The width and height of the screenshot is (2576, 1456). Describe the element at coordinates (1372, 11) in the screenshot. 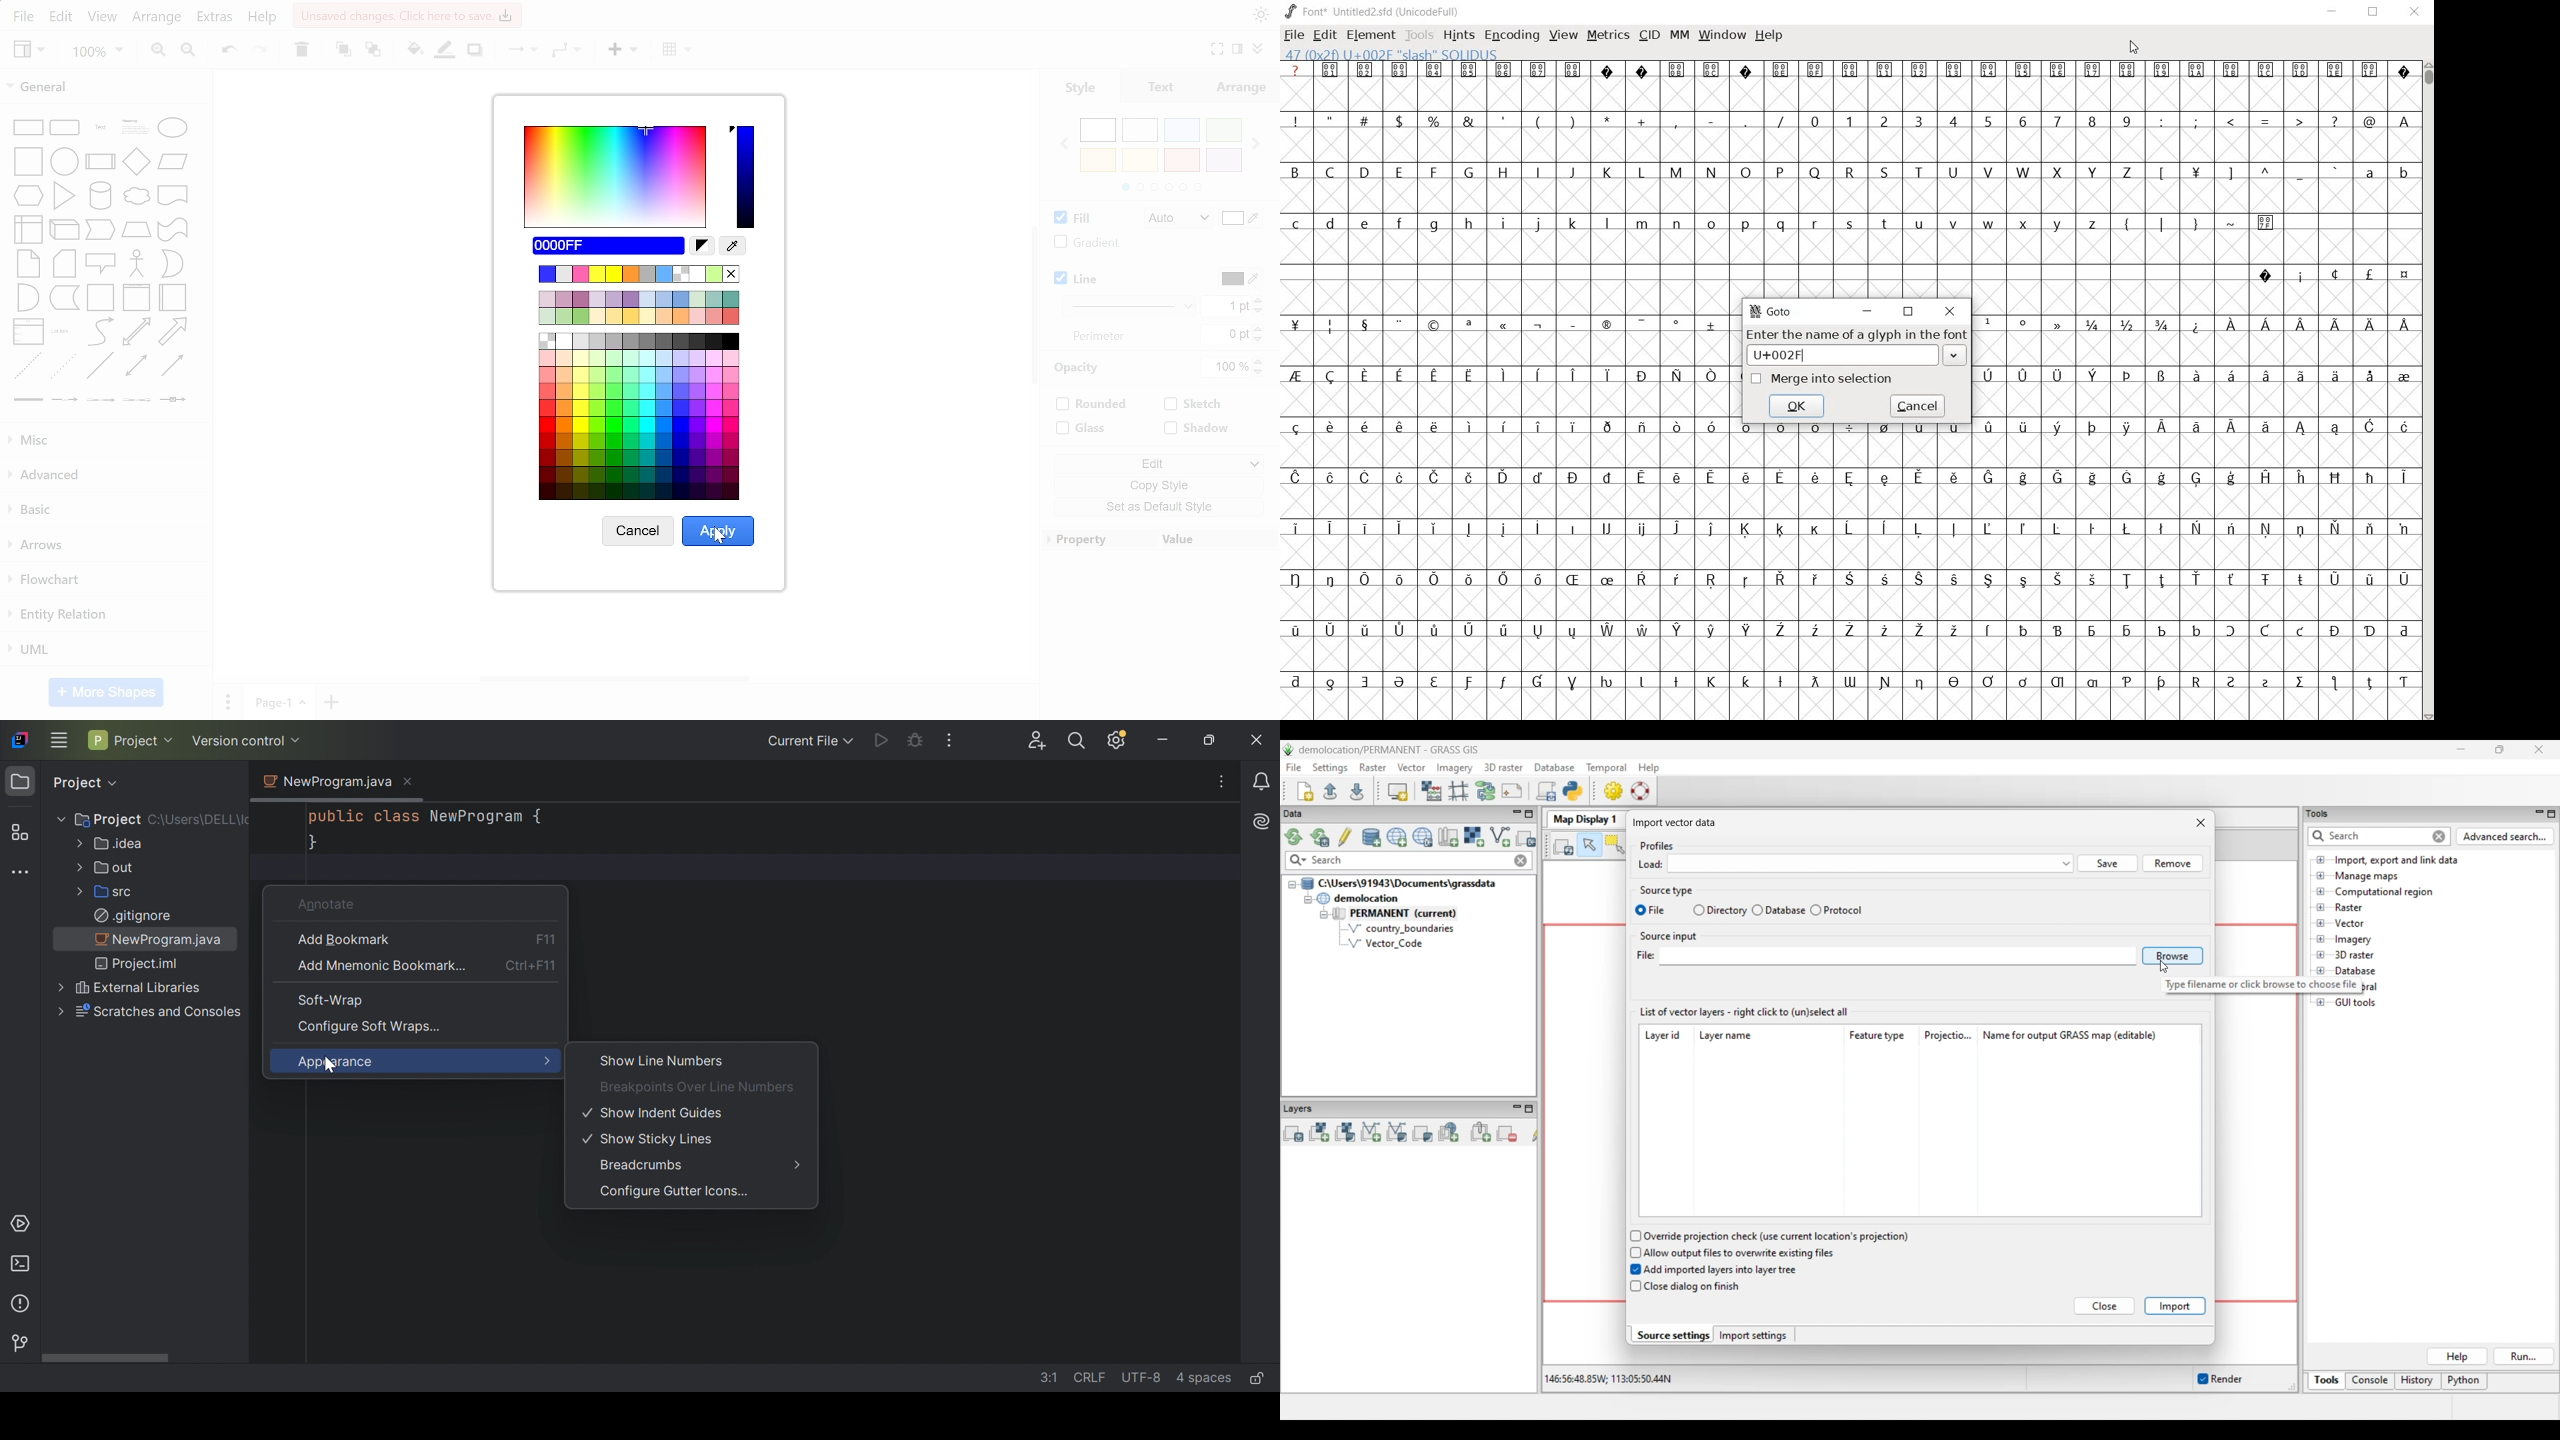

I see `FONT* UNTITLED2.SFD (UNICODEFULL)` at that location.